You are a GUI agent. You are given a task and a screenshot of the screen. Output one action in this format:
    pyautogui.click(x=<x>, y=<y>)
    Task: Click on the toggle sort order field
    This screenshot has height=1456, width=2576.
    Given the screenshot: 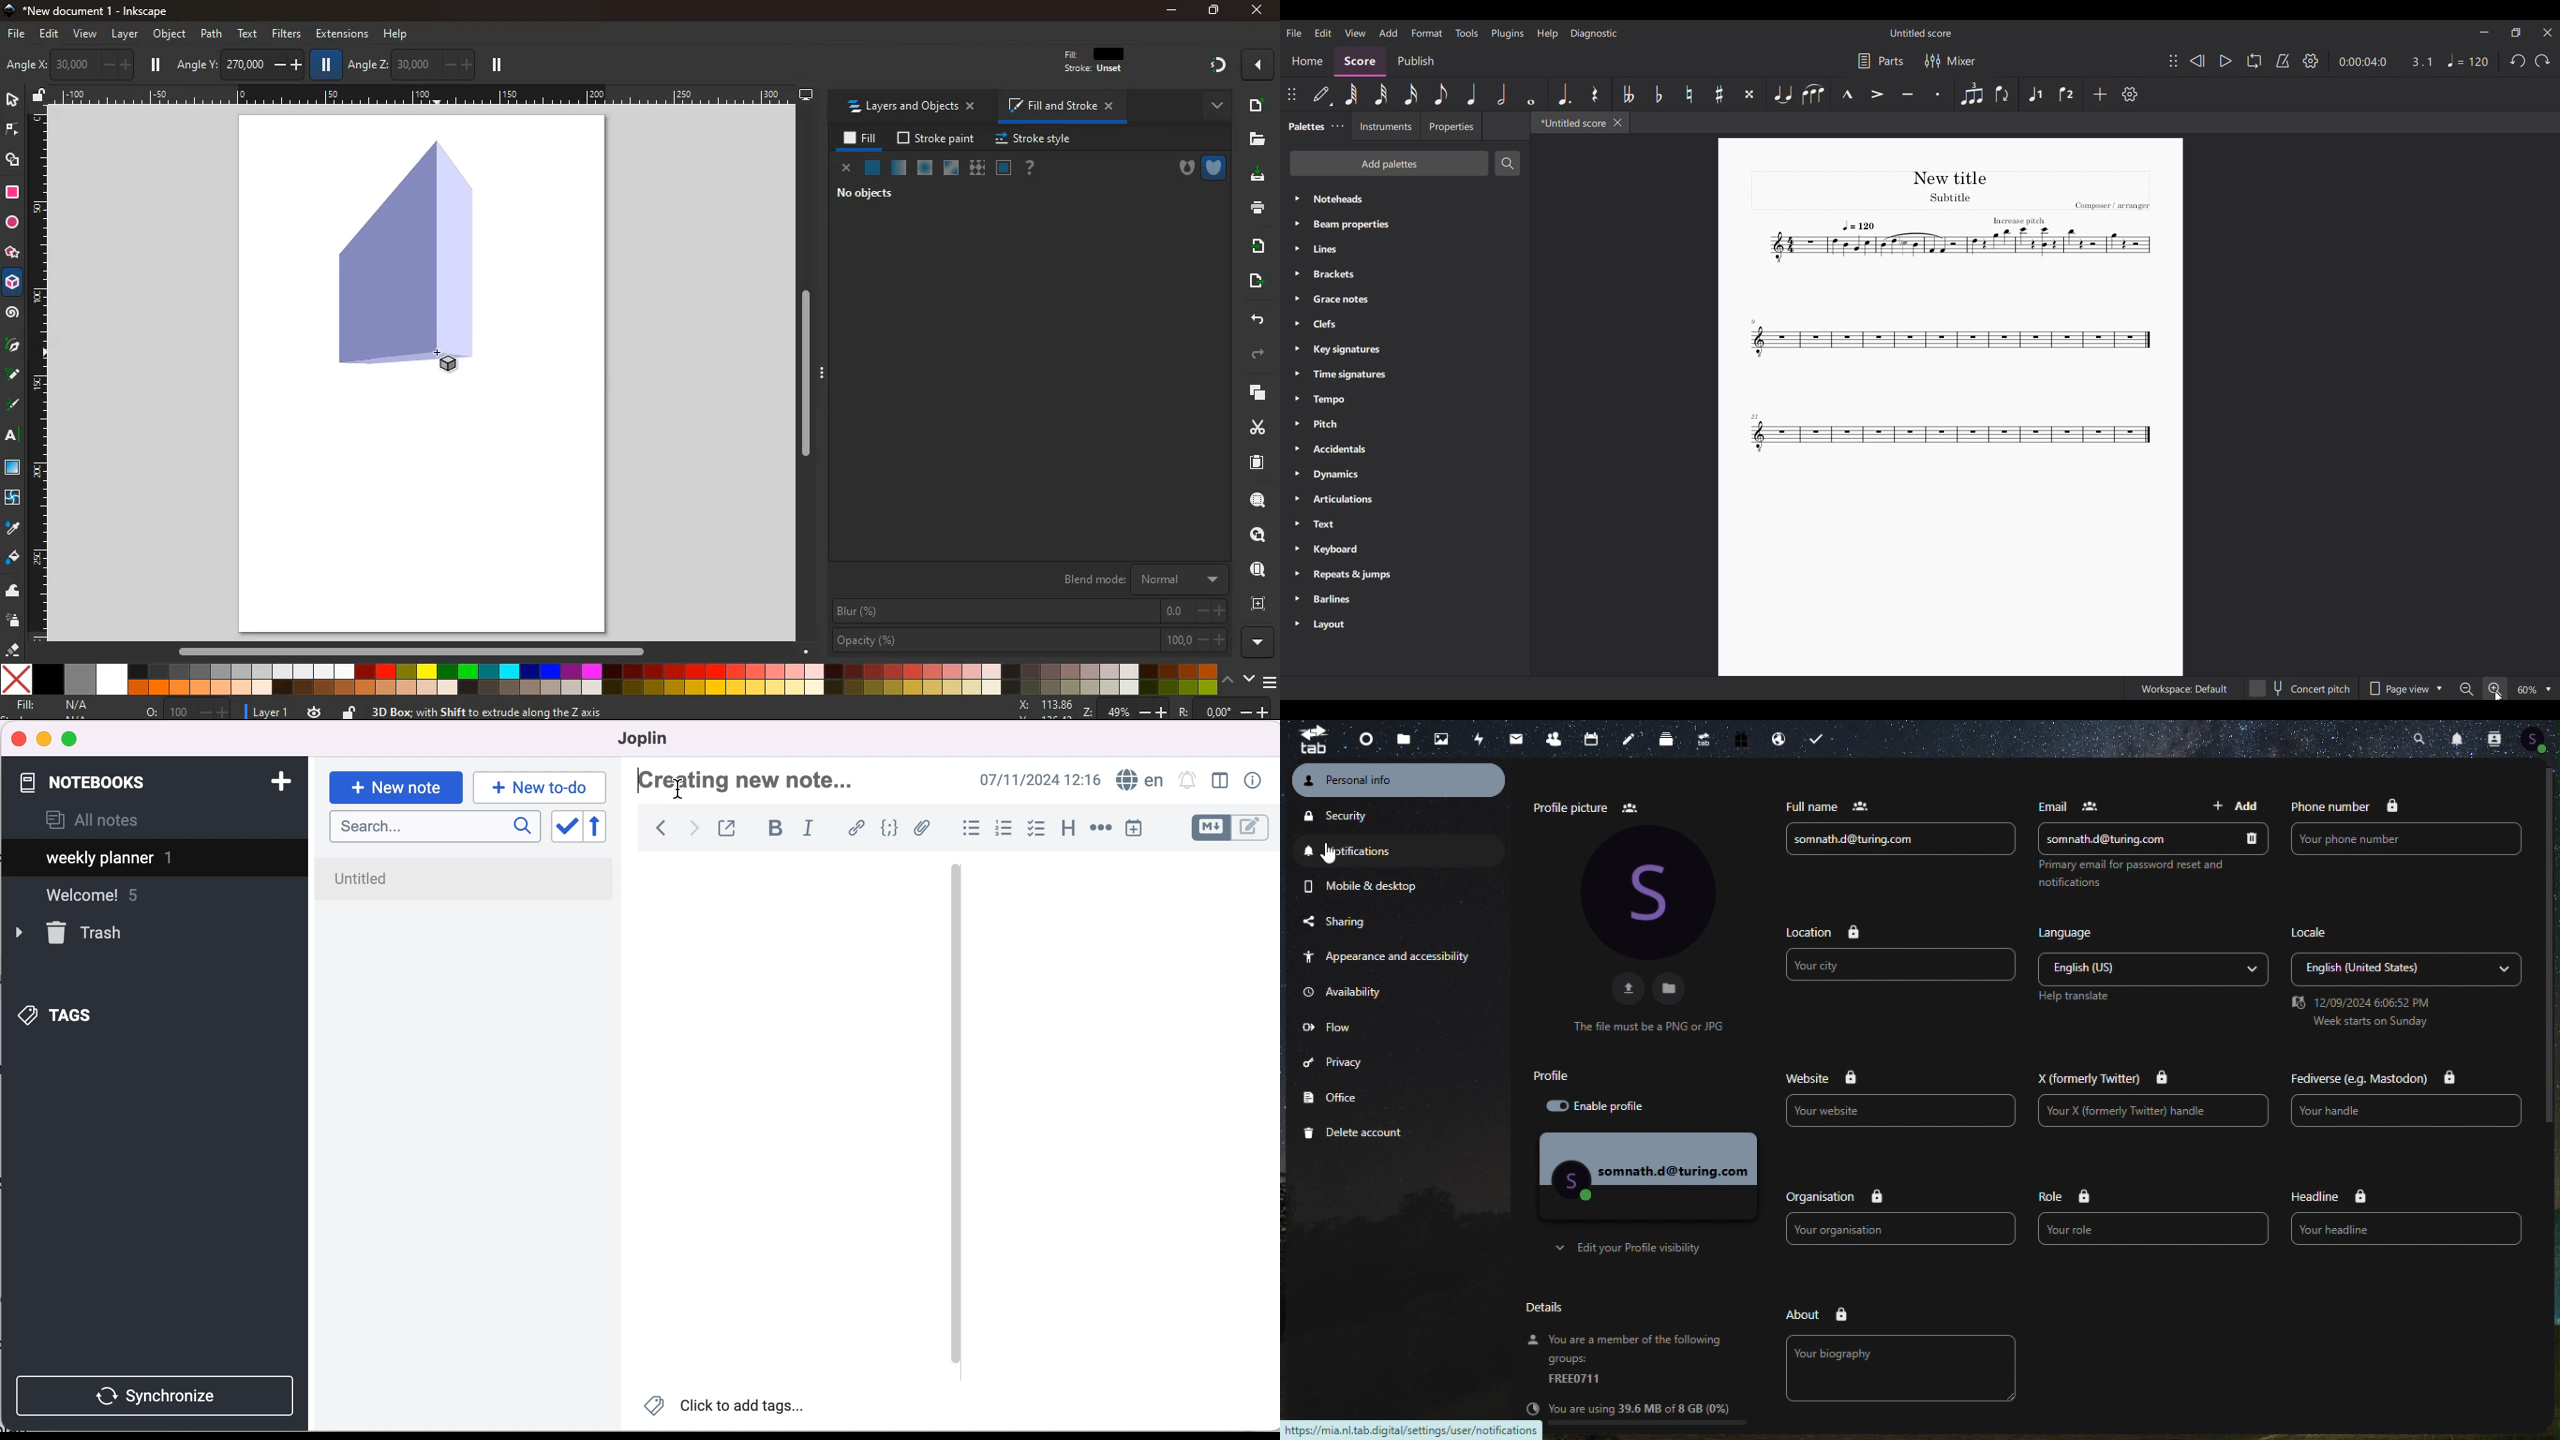 What is the action you would take?
    pyautogui.click(x=565, y=830)
    